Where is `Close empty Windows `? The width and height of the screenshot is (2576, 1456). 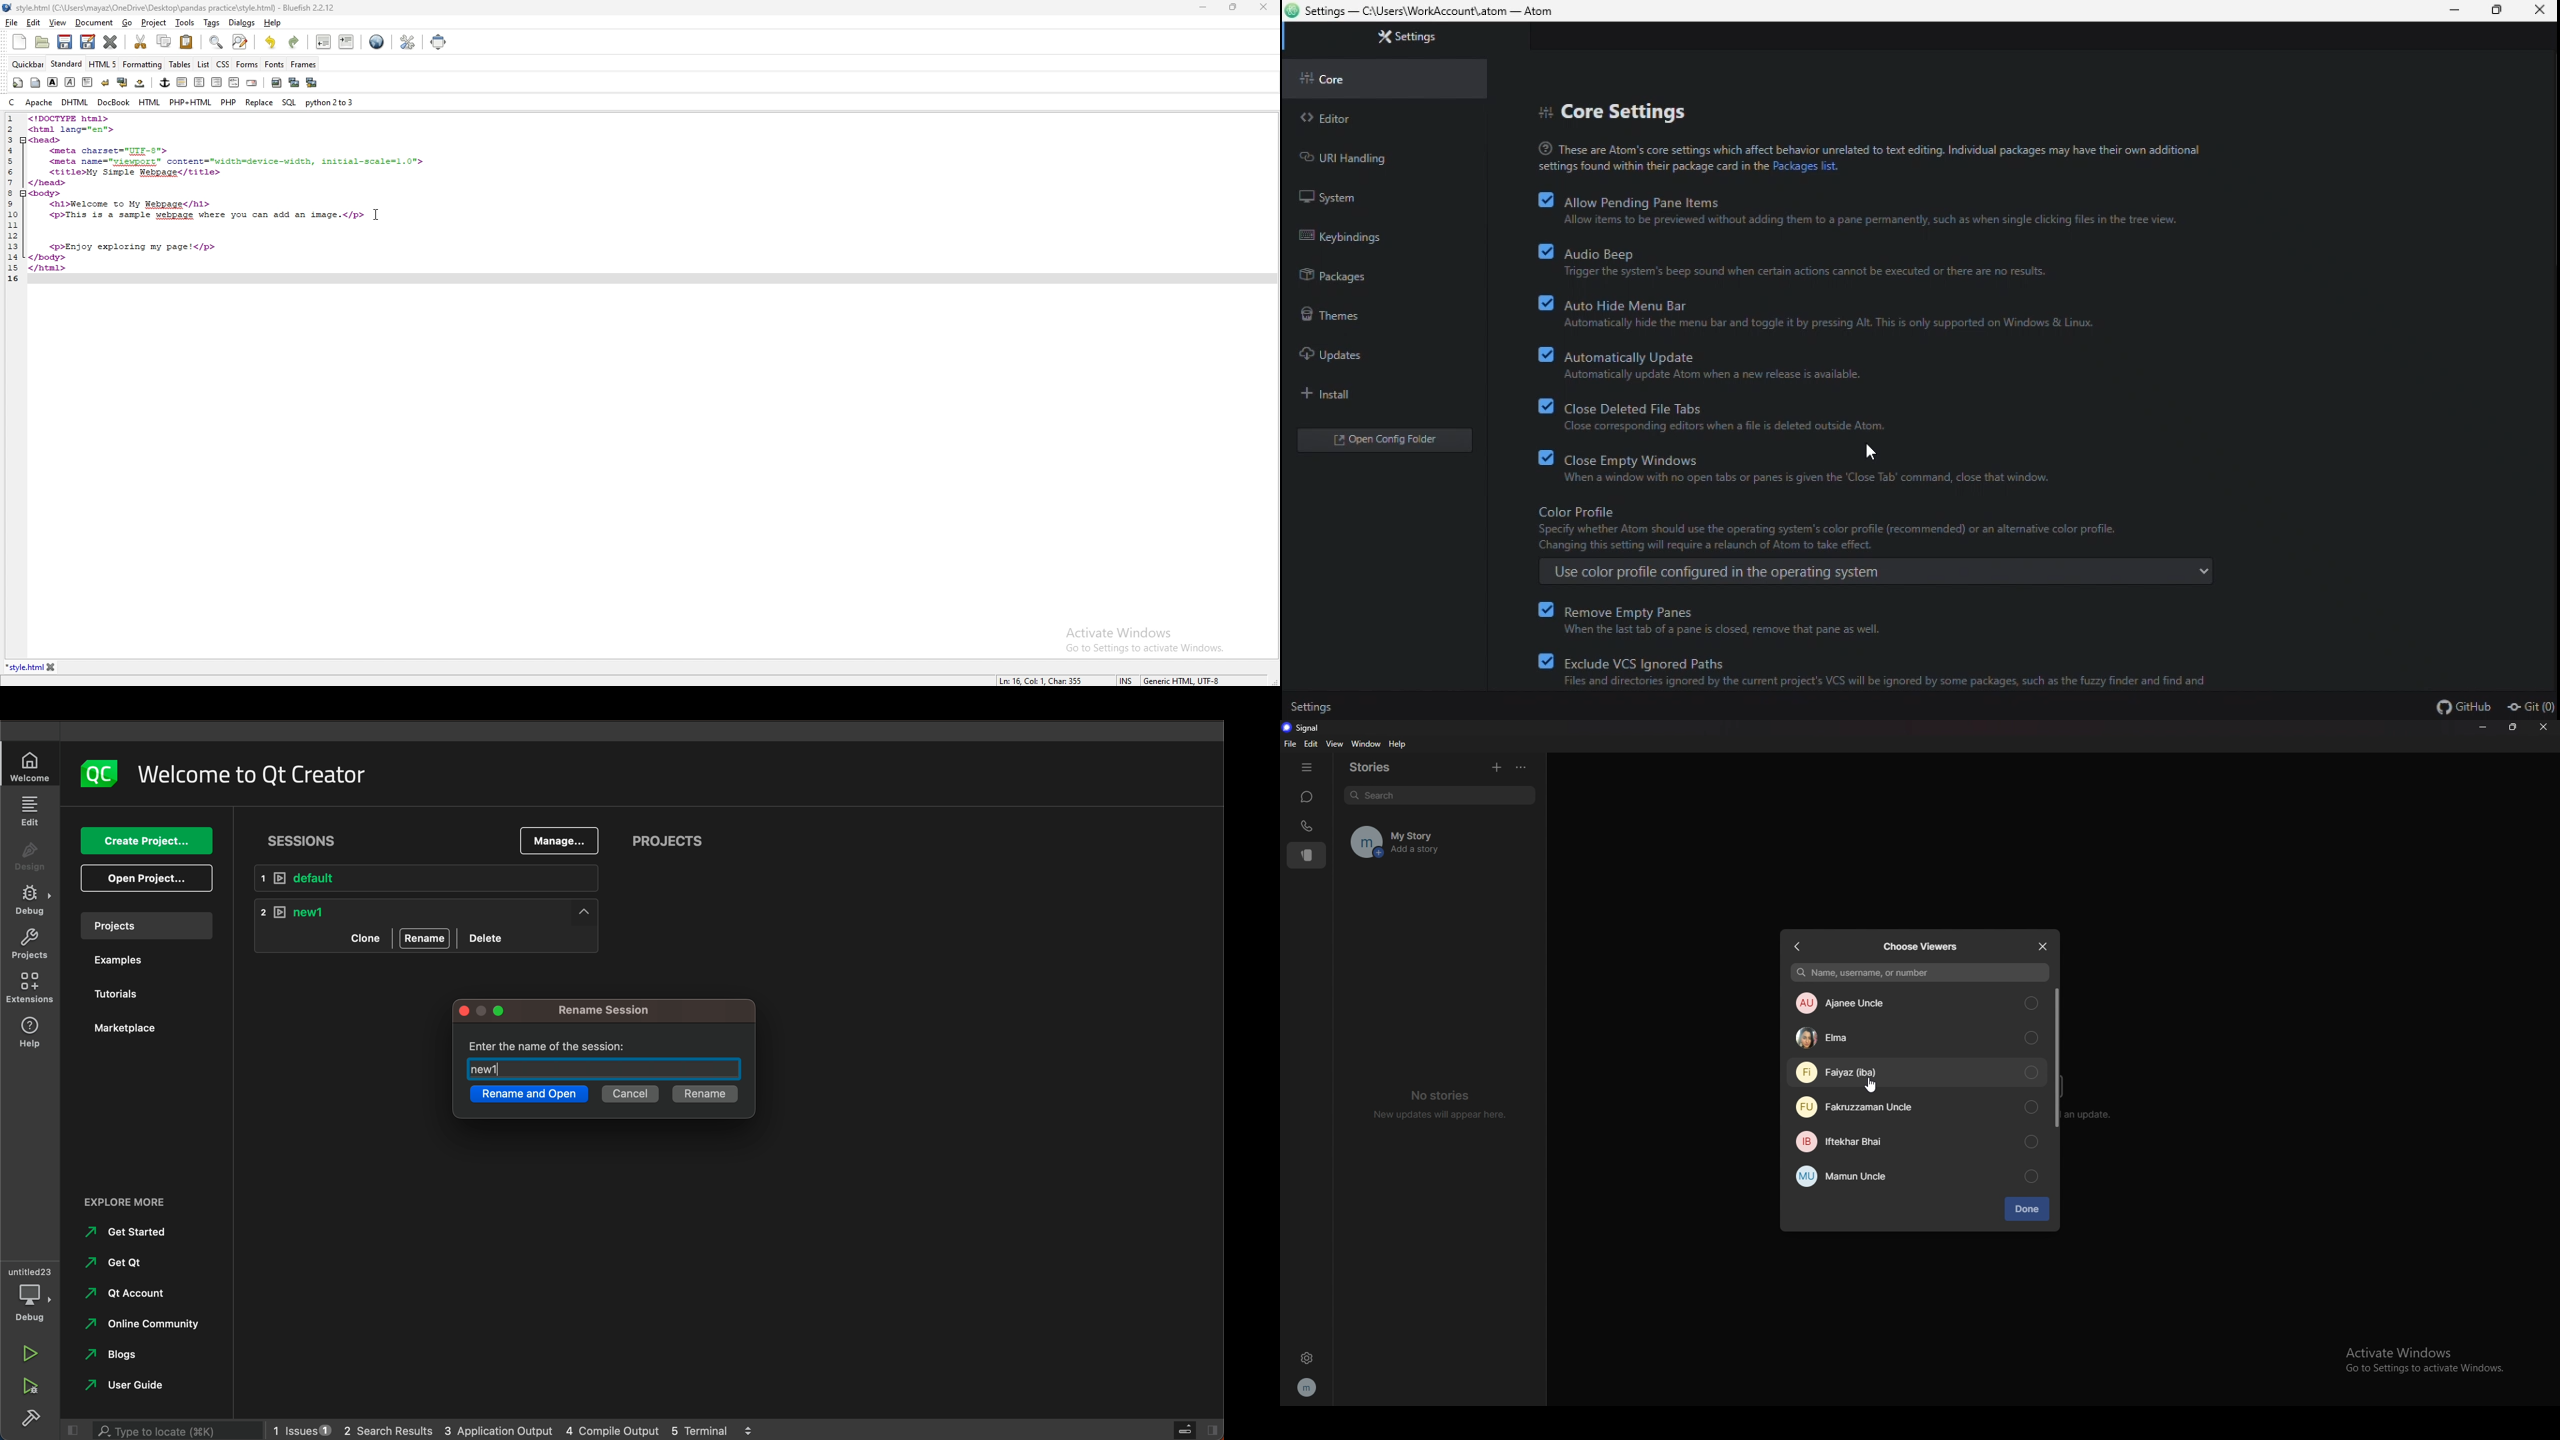
Close empty Windows  is located at coordinates (1827, 470).